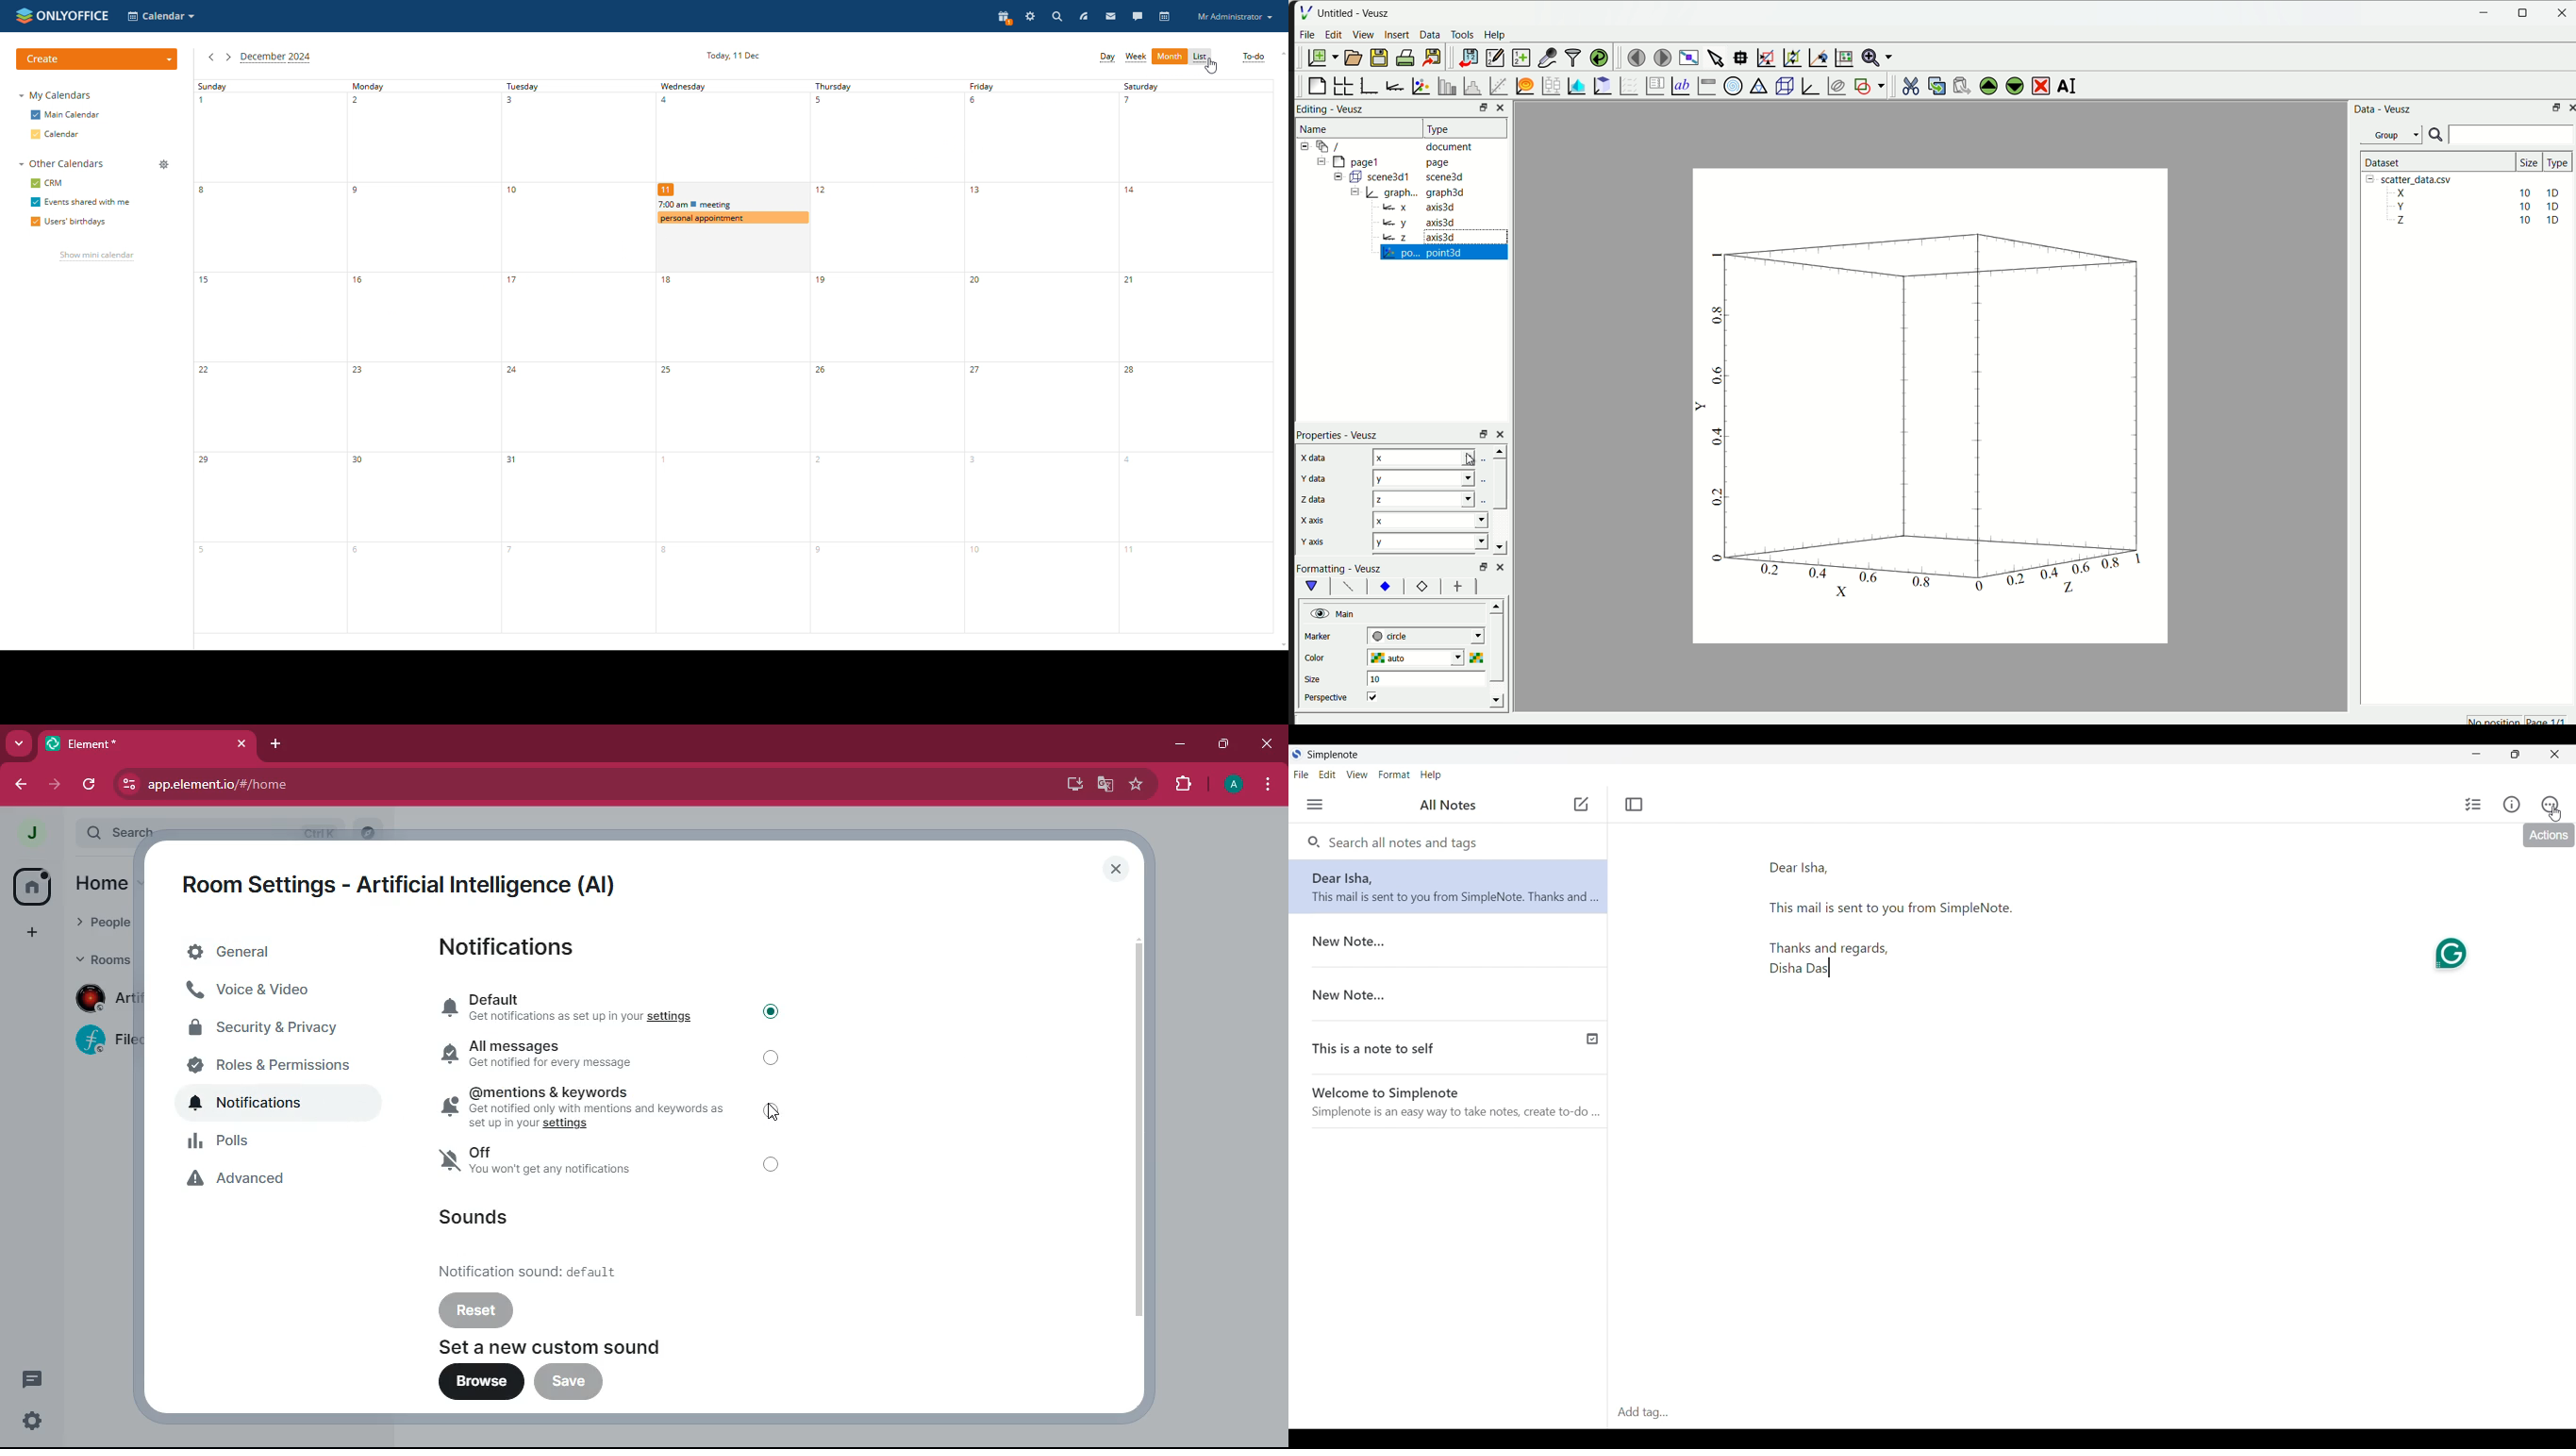 This screenshot has width=2576, height=1456. I want to click on url, so click(298, 785).